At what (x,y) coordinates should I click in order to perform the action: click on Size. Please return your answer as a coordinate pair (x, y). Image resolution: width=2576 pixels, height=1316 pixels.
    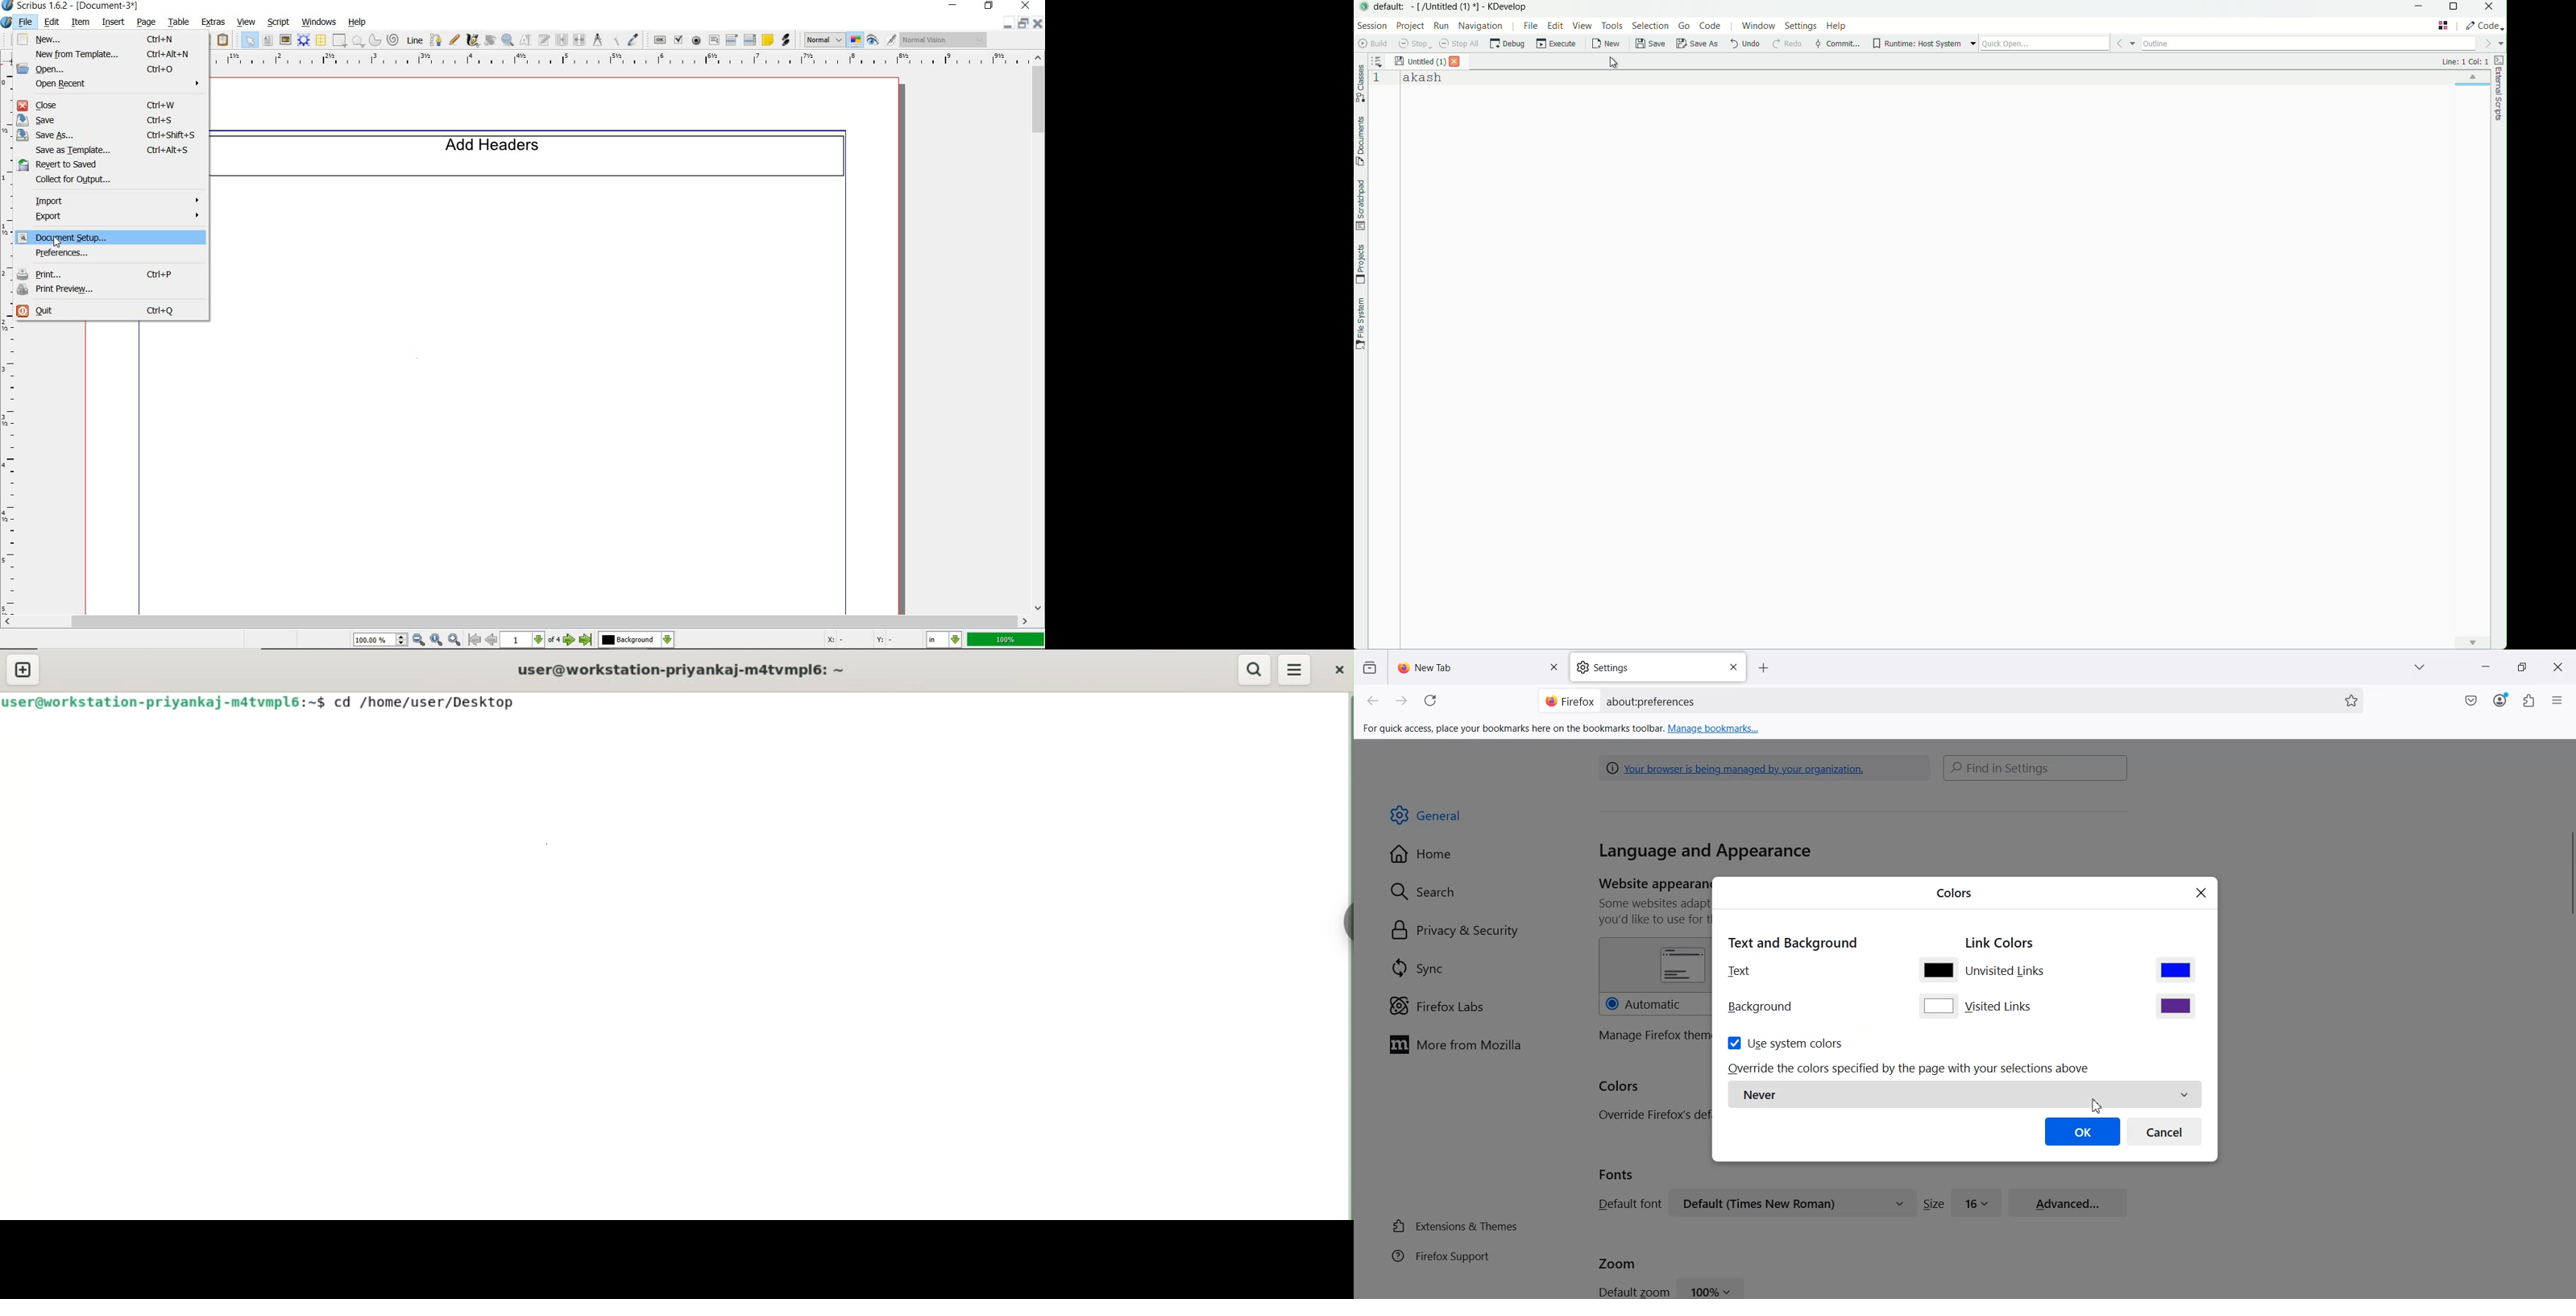
    Looking at the image, I should click on (1934, 1203).